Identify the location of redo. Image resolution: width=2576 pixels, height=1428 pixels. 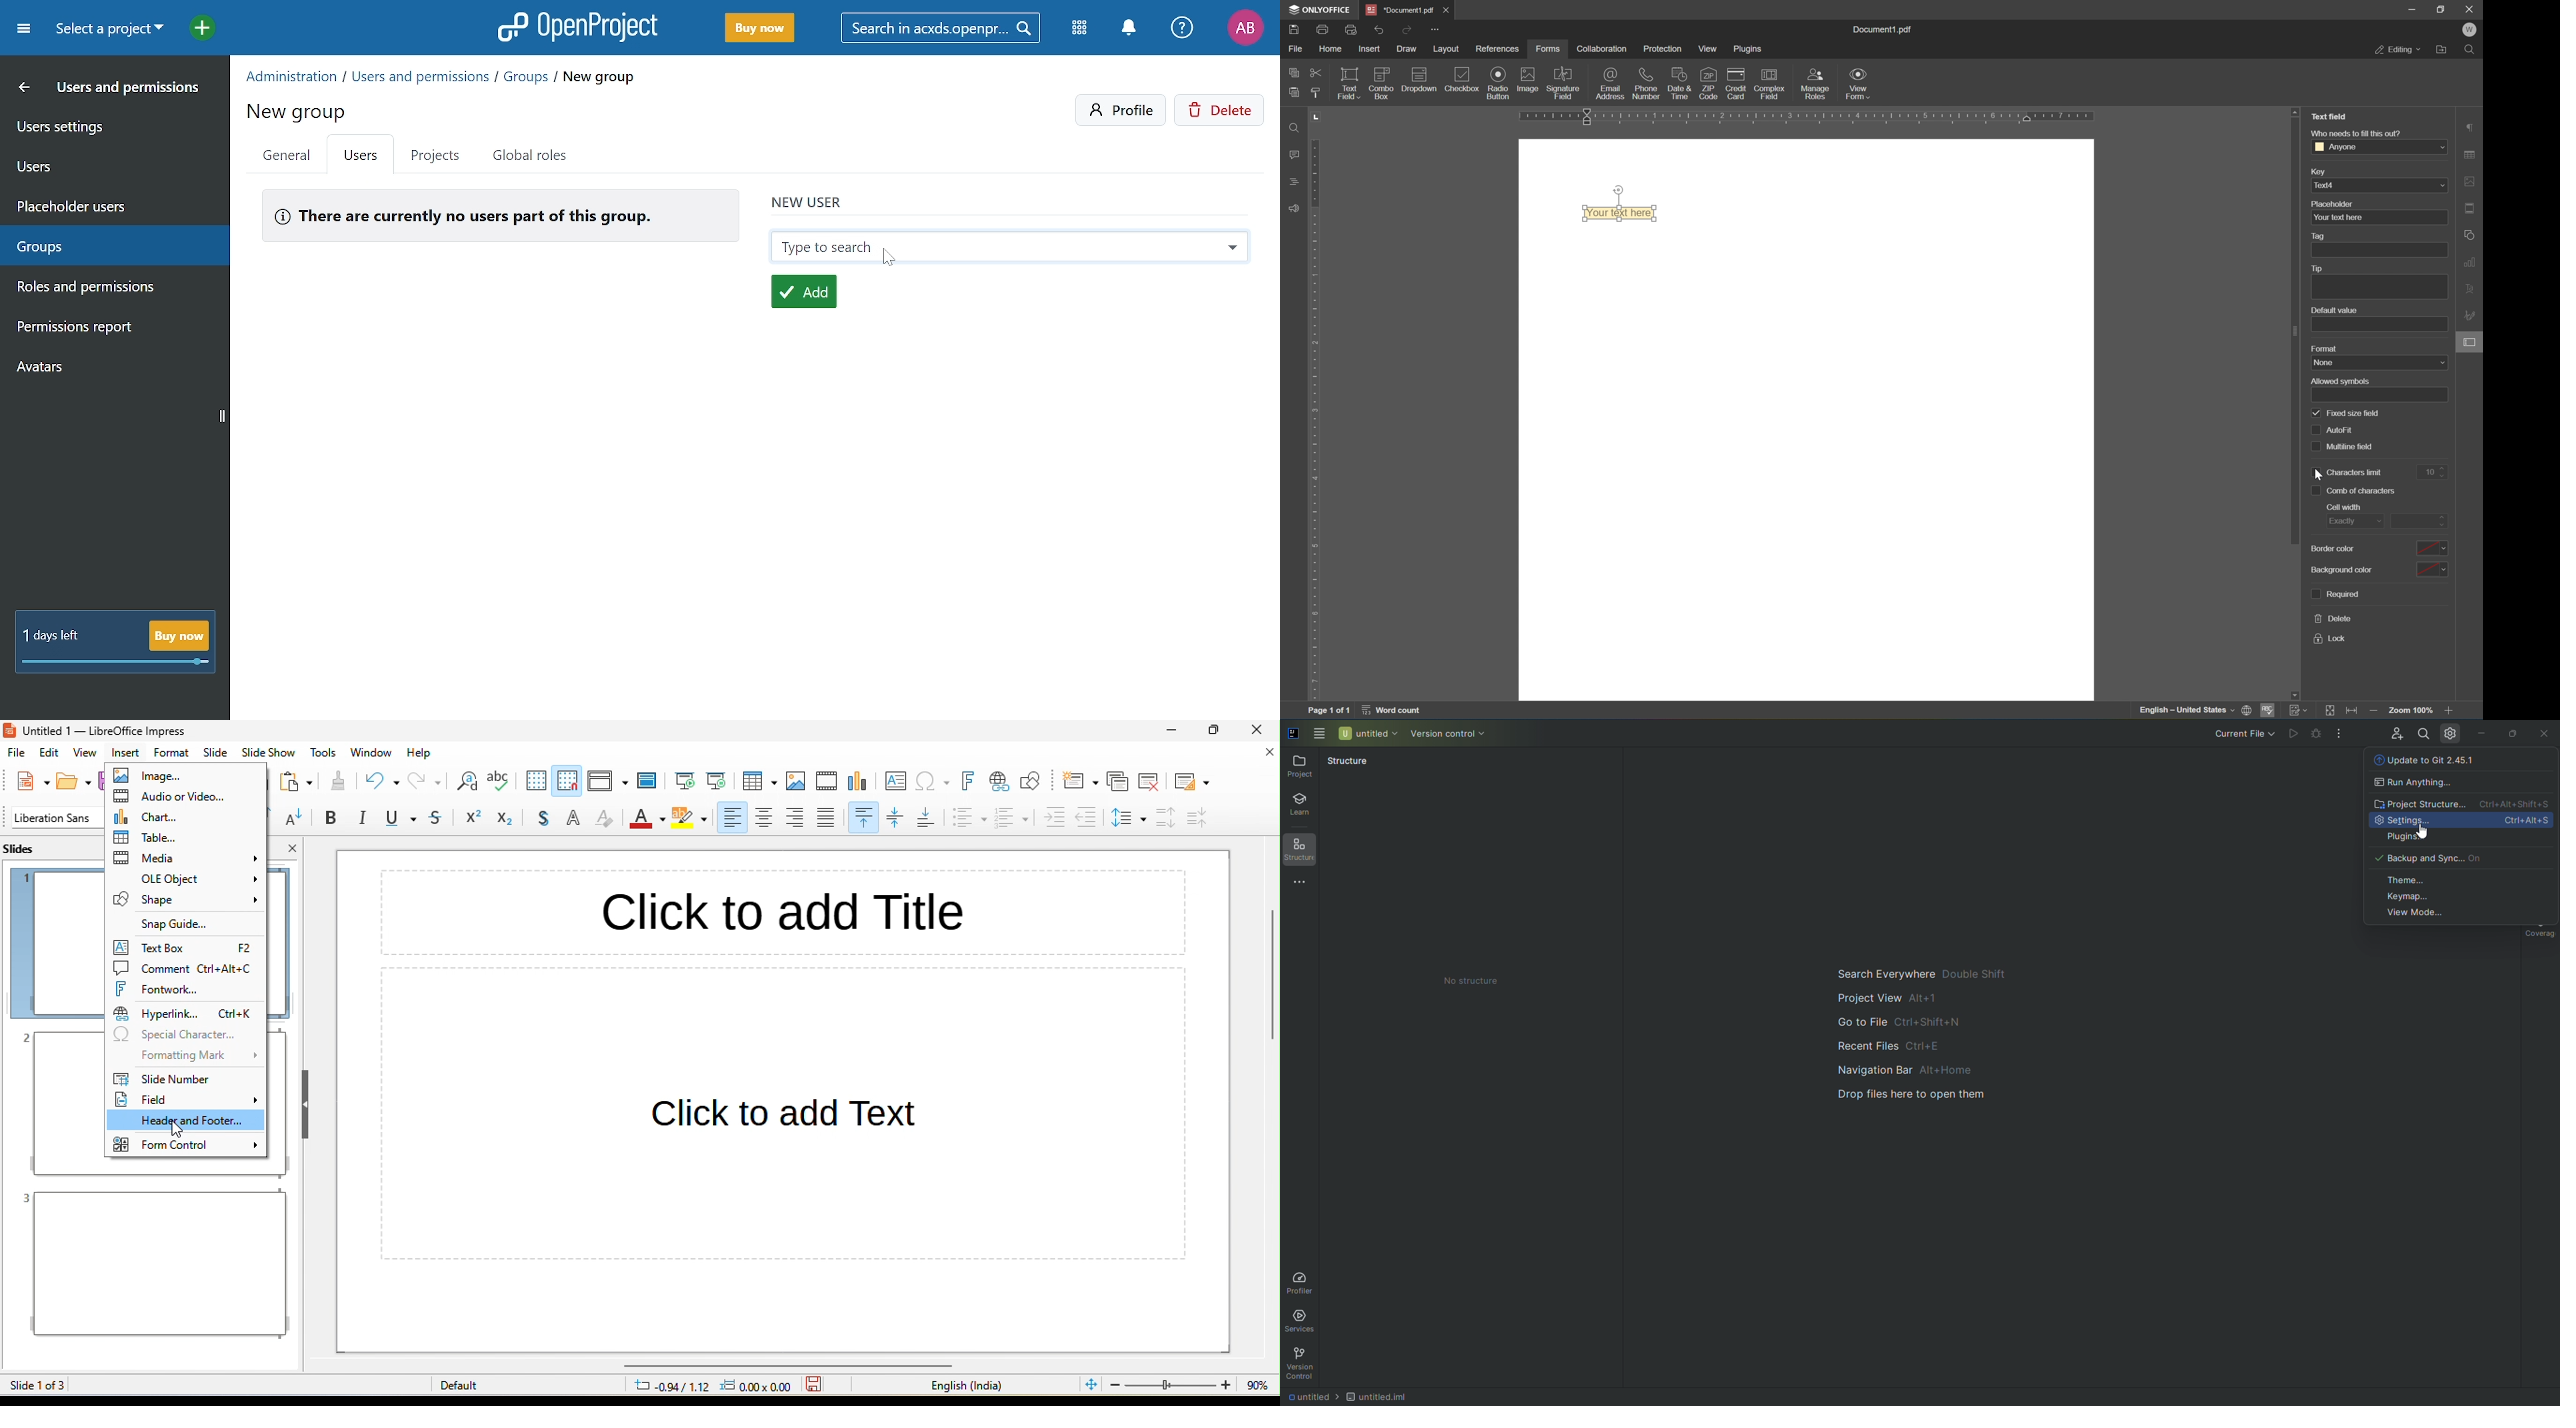
(1405, 31).